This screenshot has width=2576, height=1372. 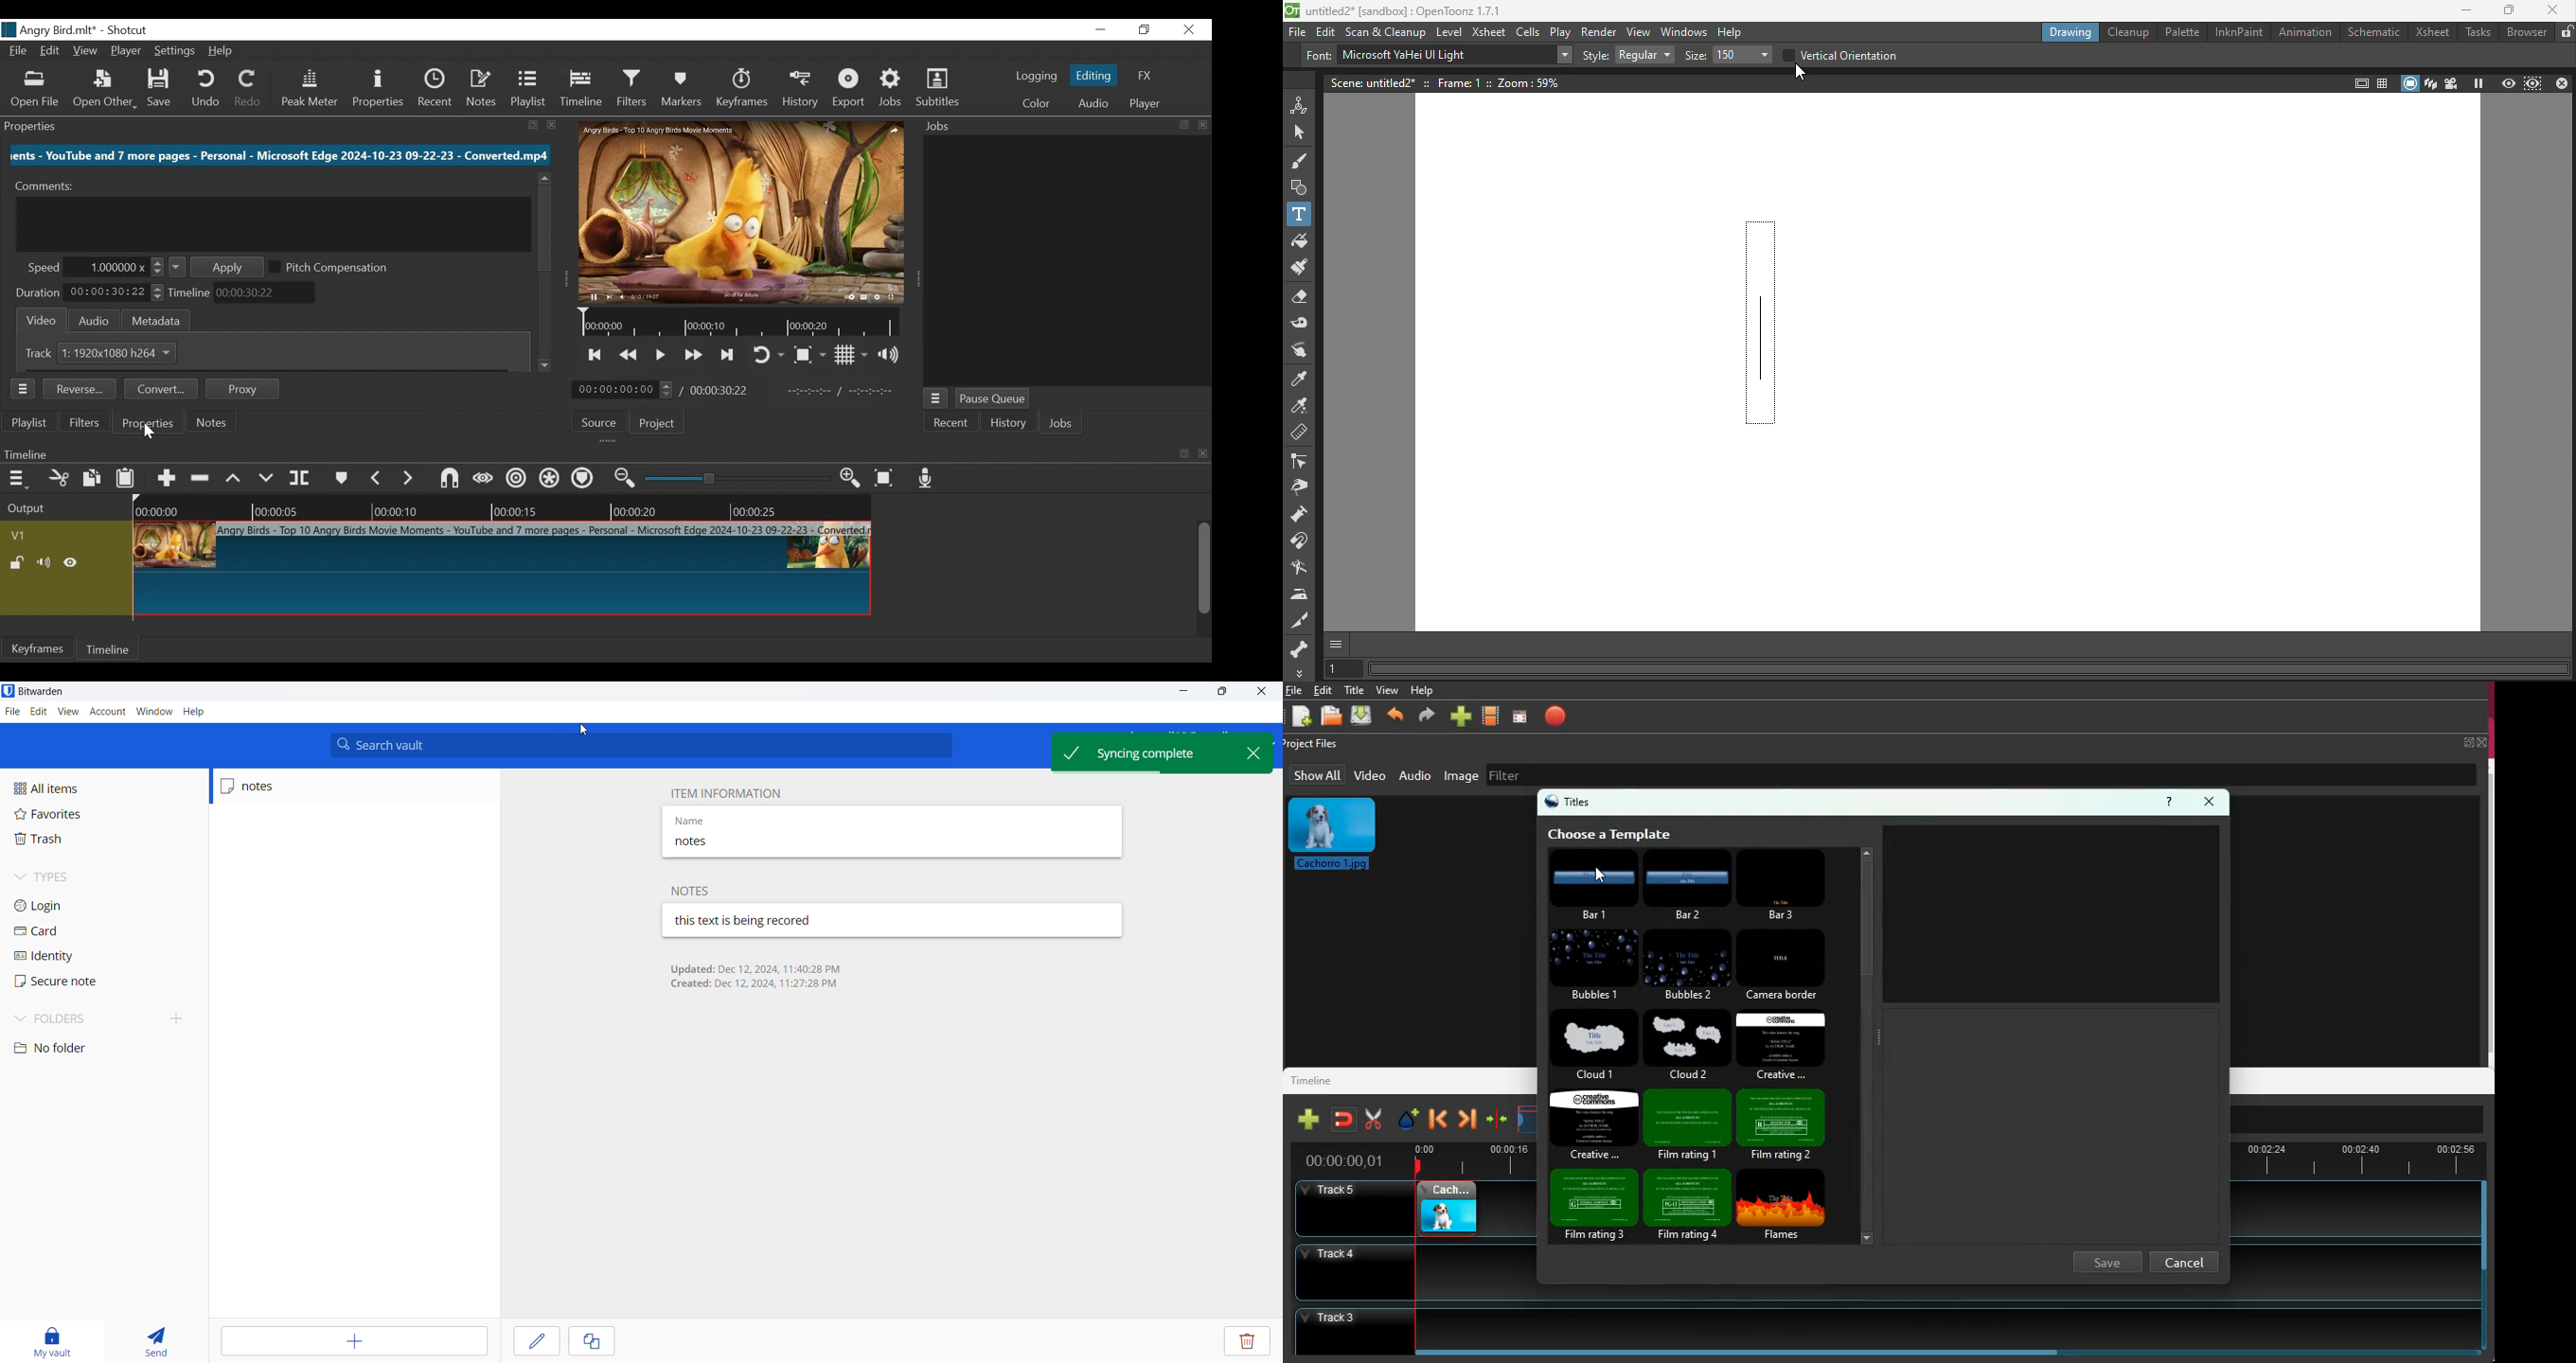 What do you see at coordinates (18, 562) in the screenshot?
I see `(un)lock track` at bounding box center [18, 562].